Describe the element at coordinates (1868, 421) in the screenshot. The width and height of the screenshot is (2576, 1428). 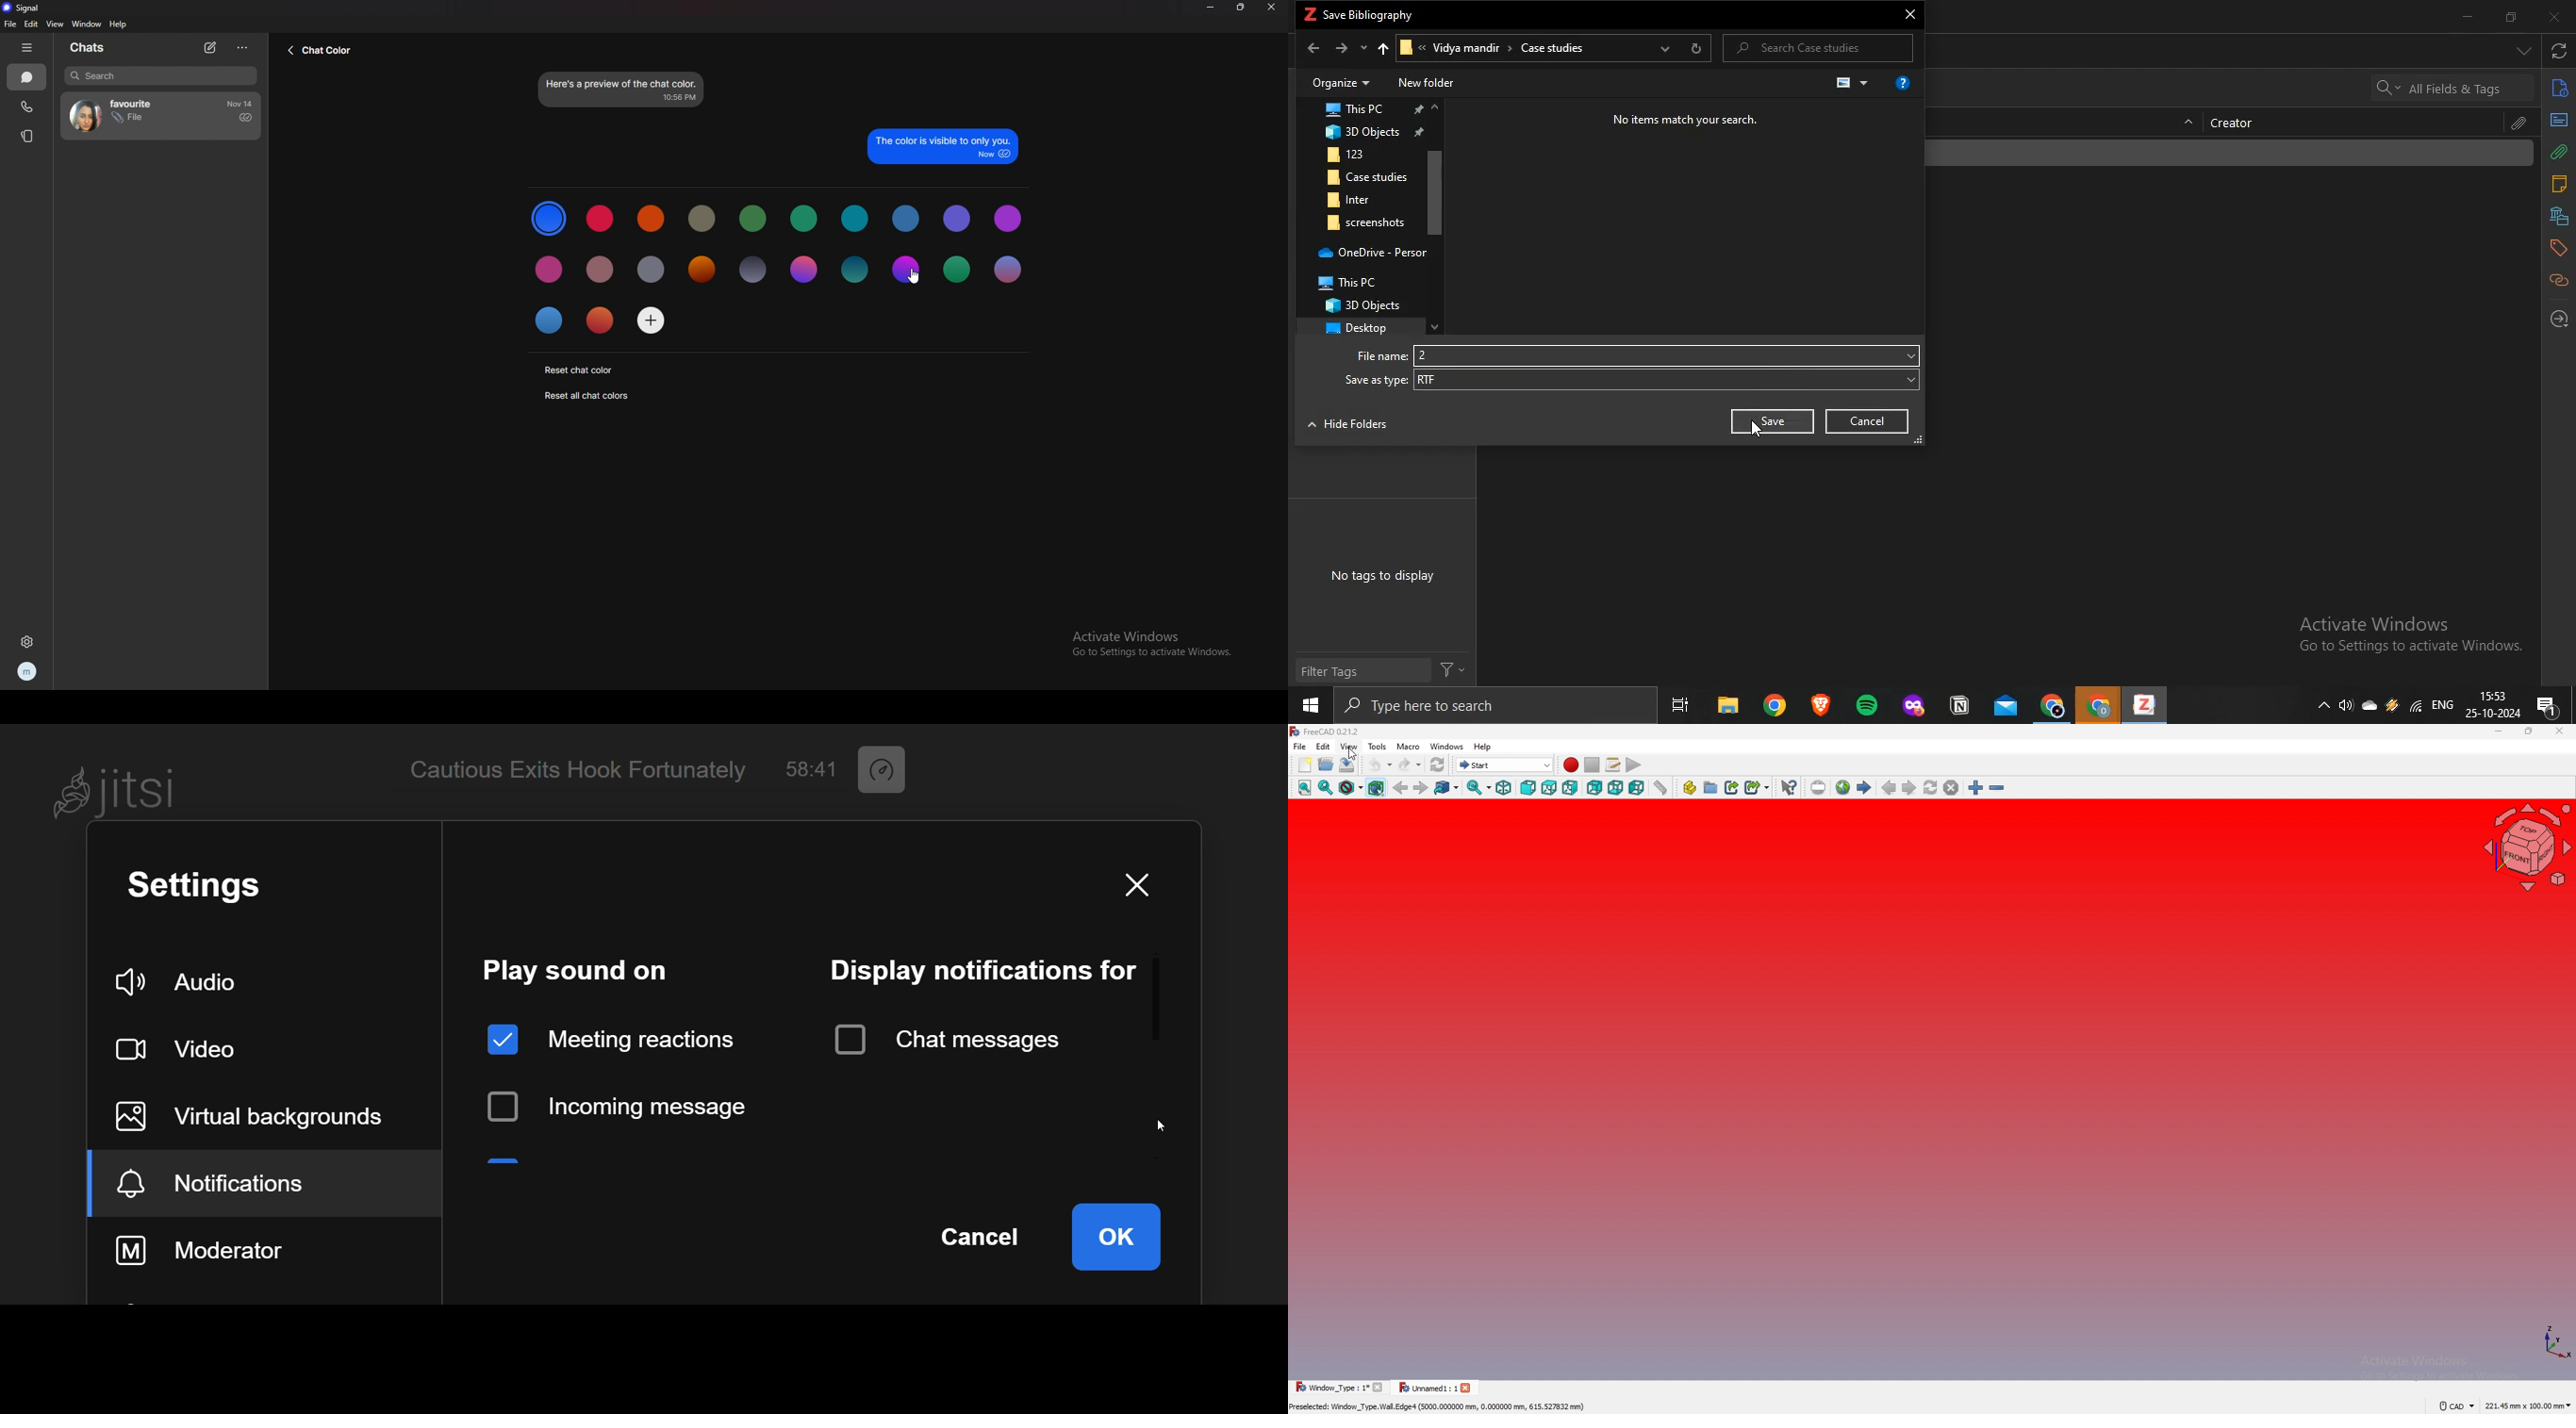
I see `Cancel` at that location.